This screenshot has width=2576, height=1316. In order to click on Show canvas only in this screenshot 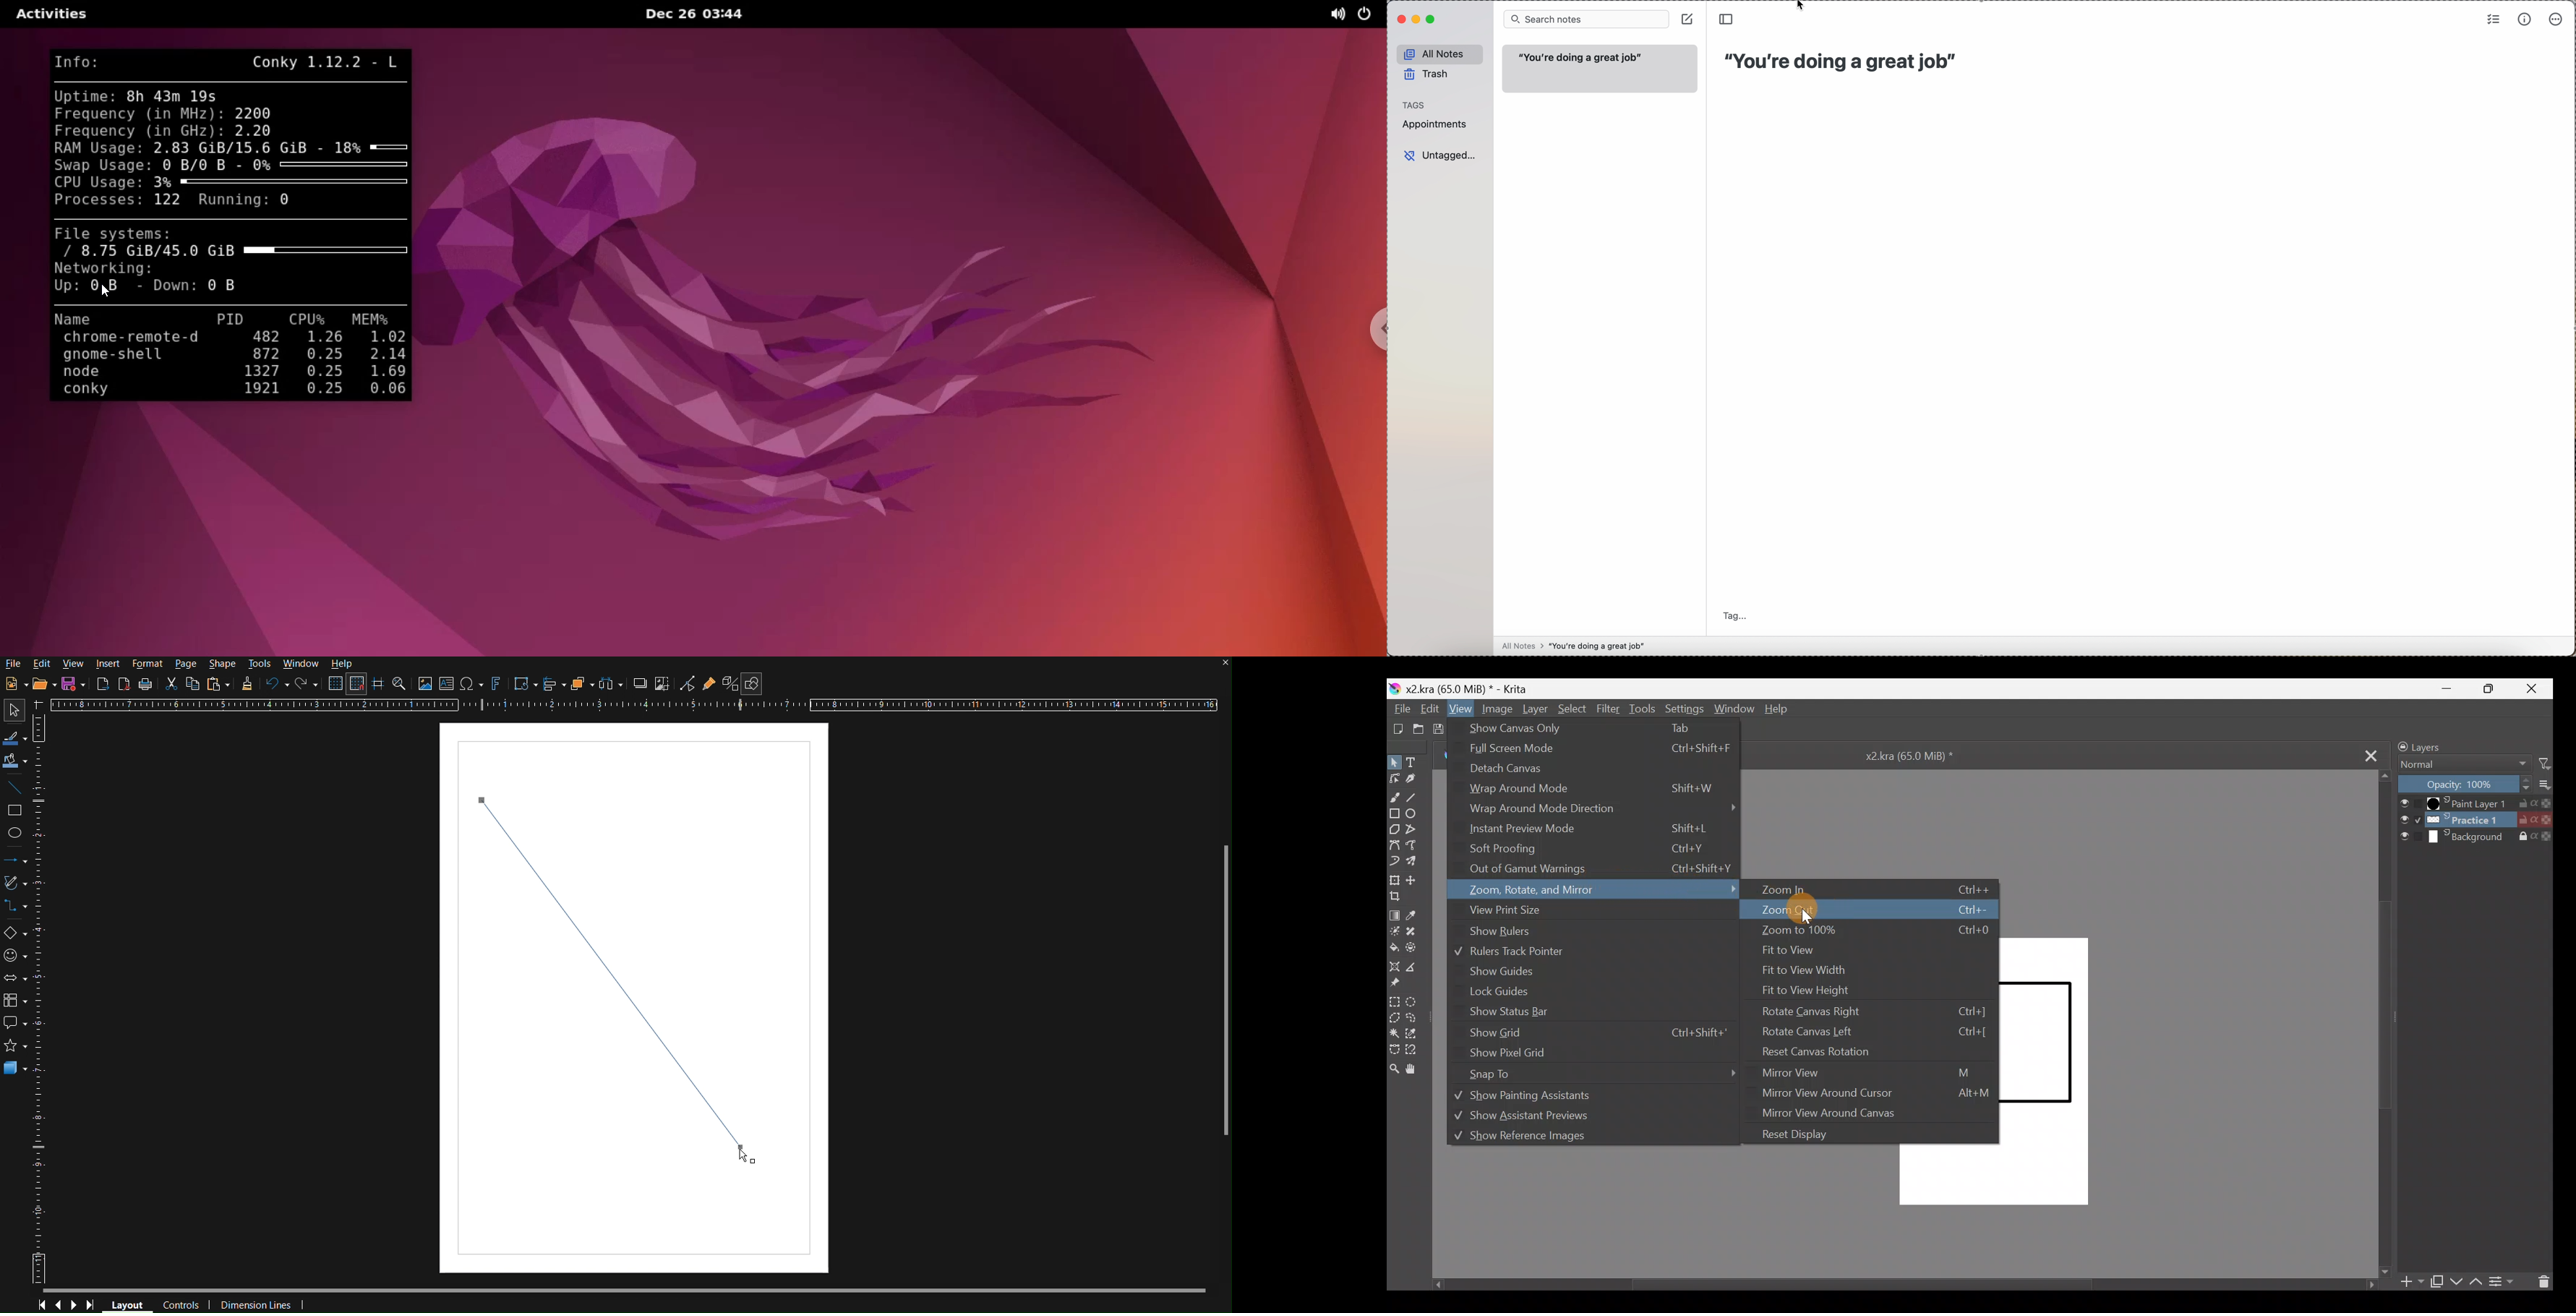, I will do `click(1592, 728)`.